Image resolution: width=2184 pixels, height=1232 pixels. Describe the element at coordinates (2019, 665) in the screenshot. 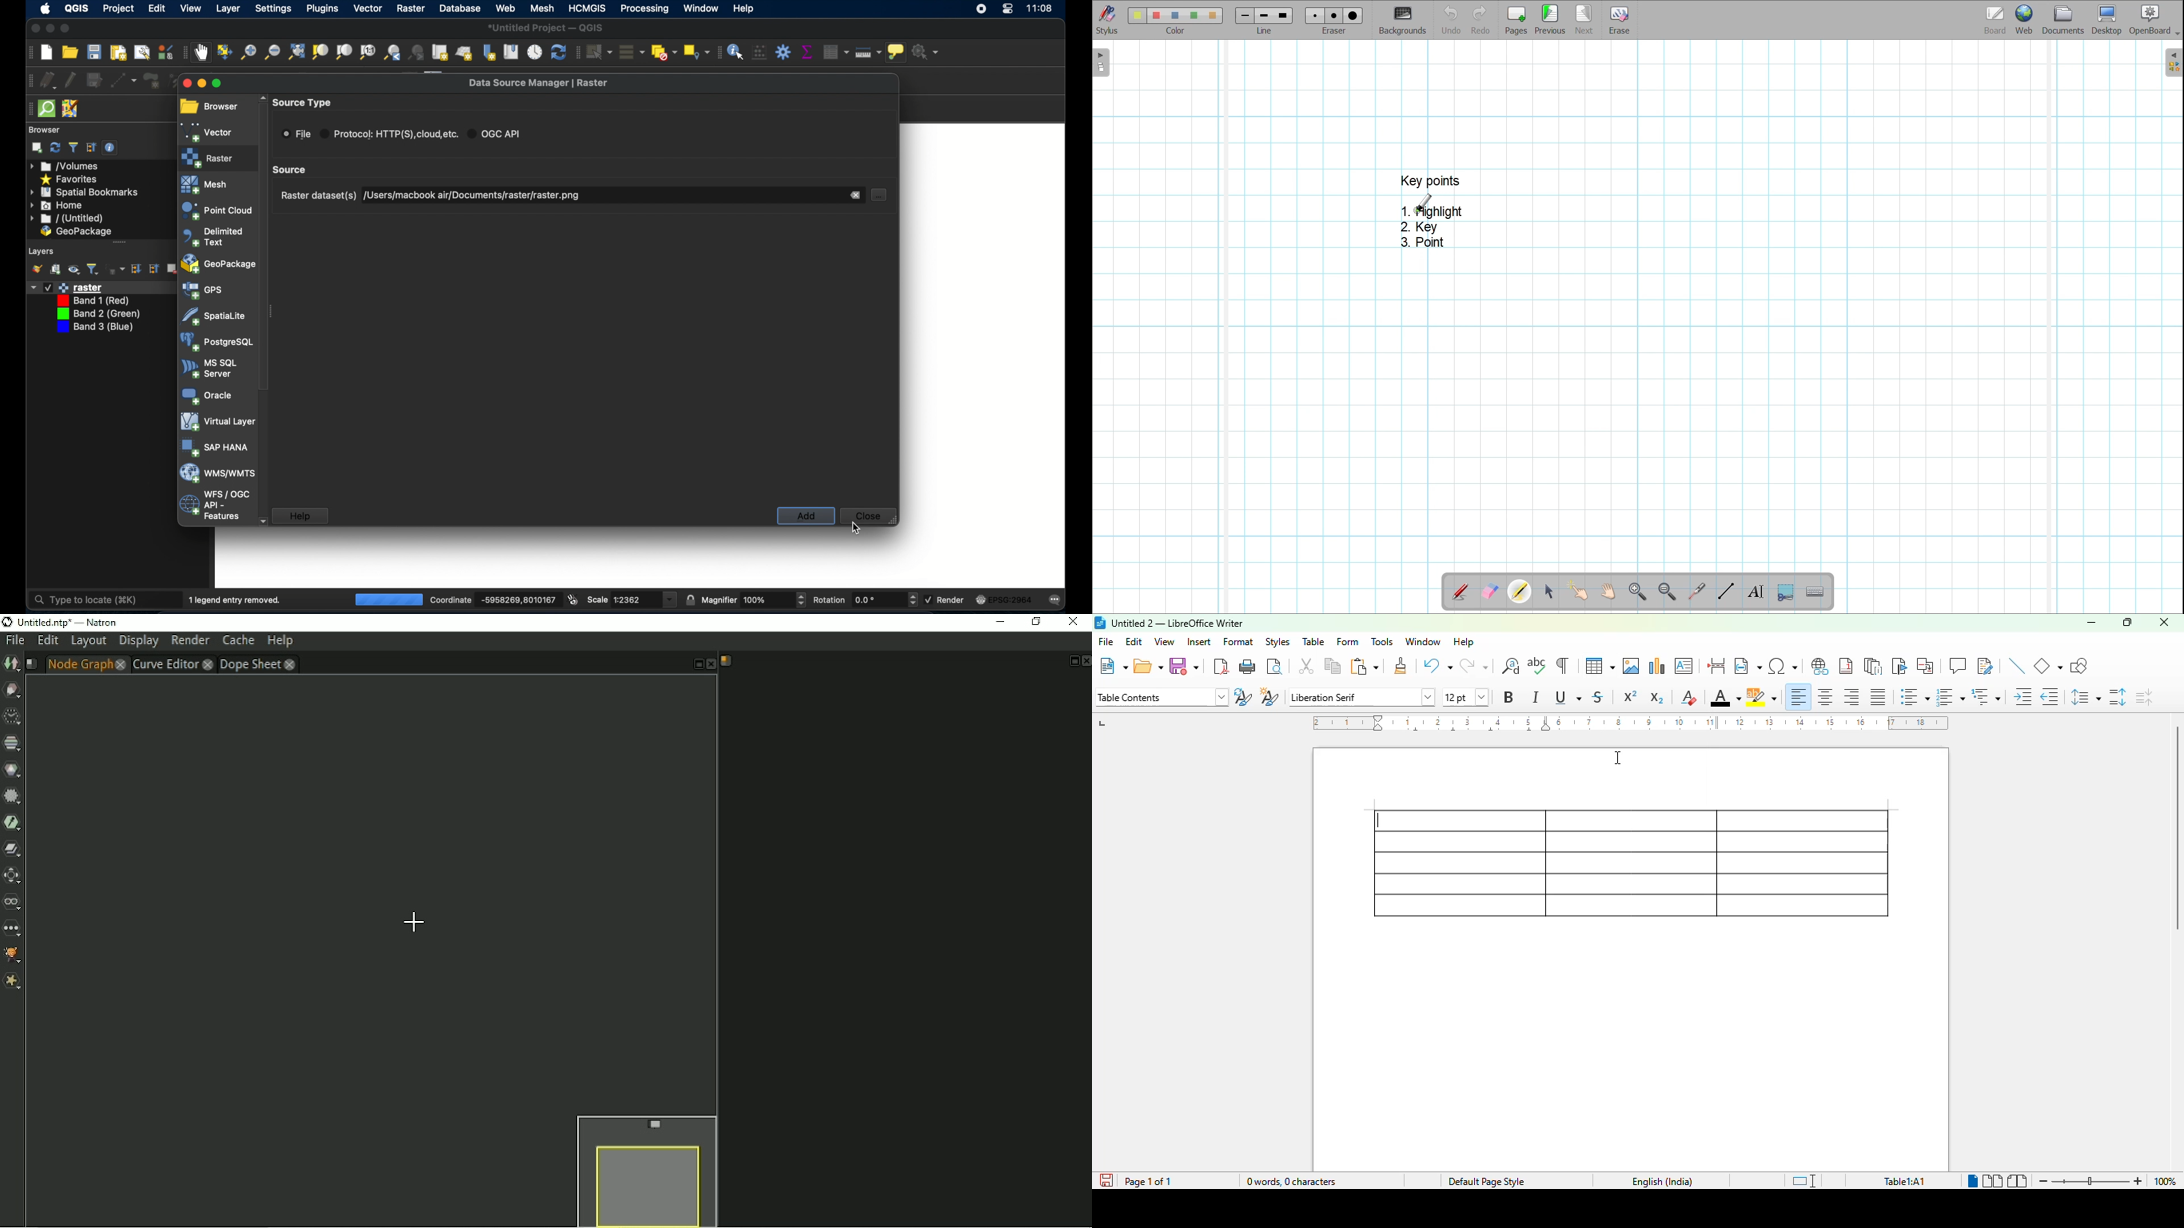

I see `insert line` at that location.